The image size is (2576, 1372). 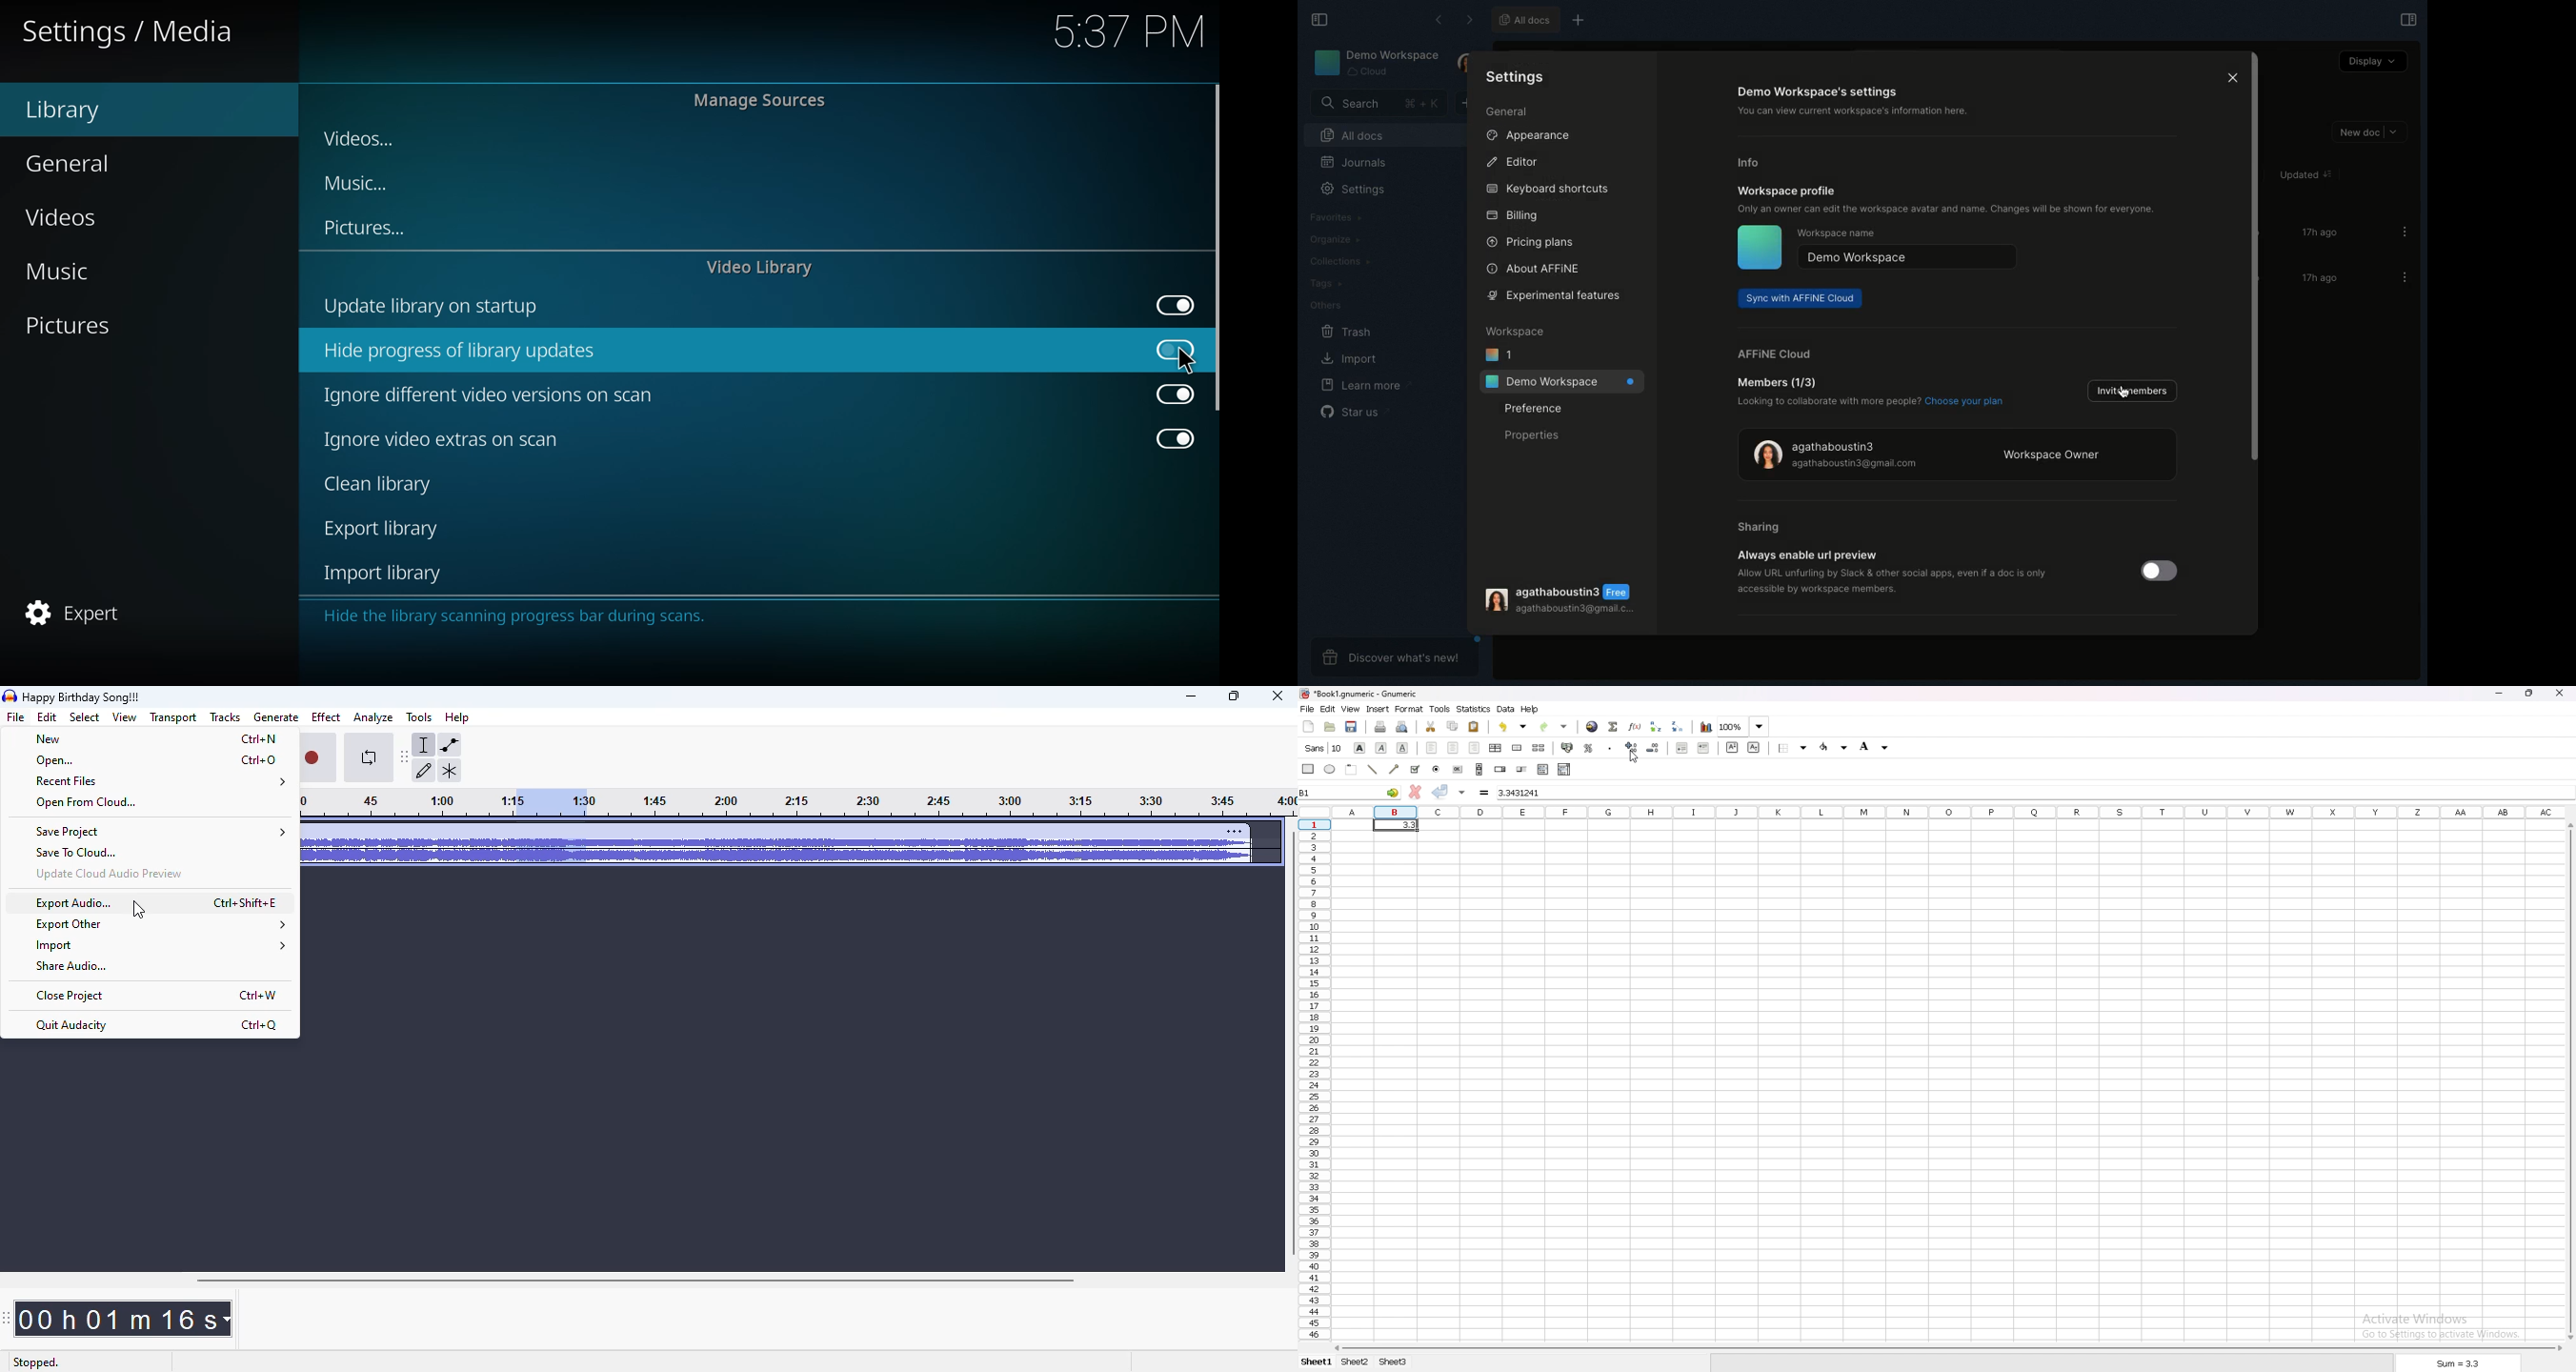 I want to click on foreground, so click(x=1835, y=747).